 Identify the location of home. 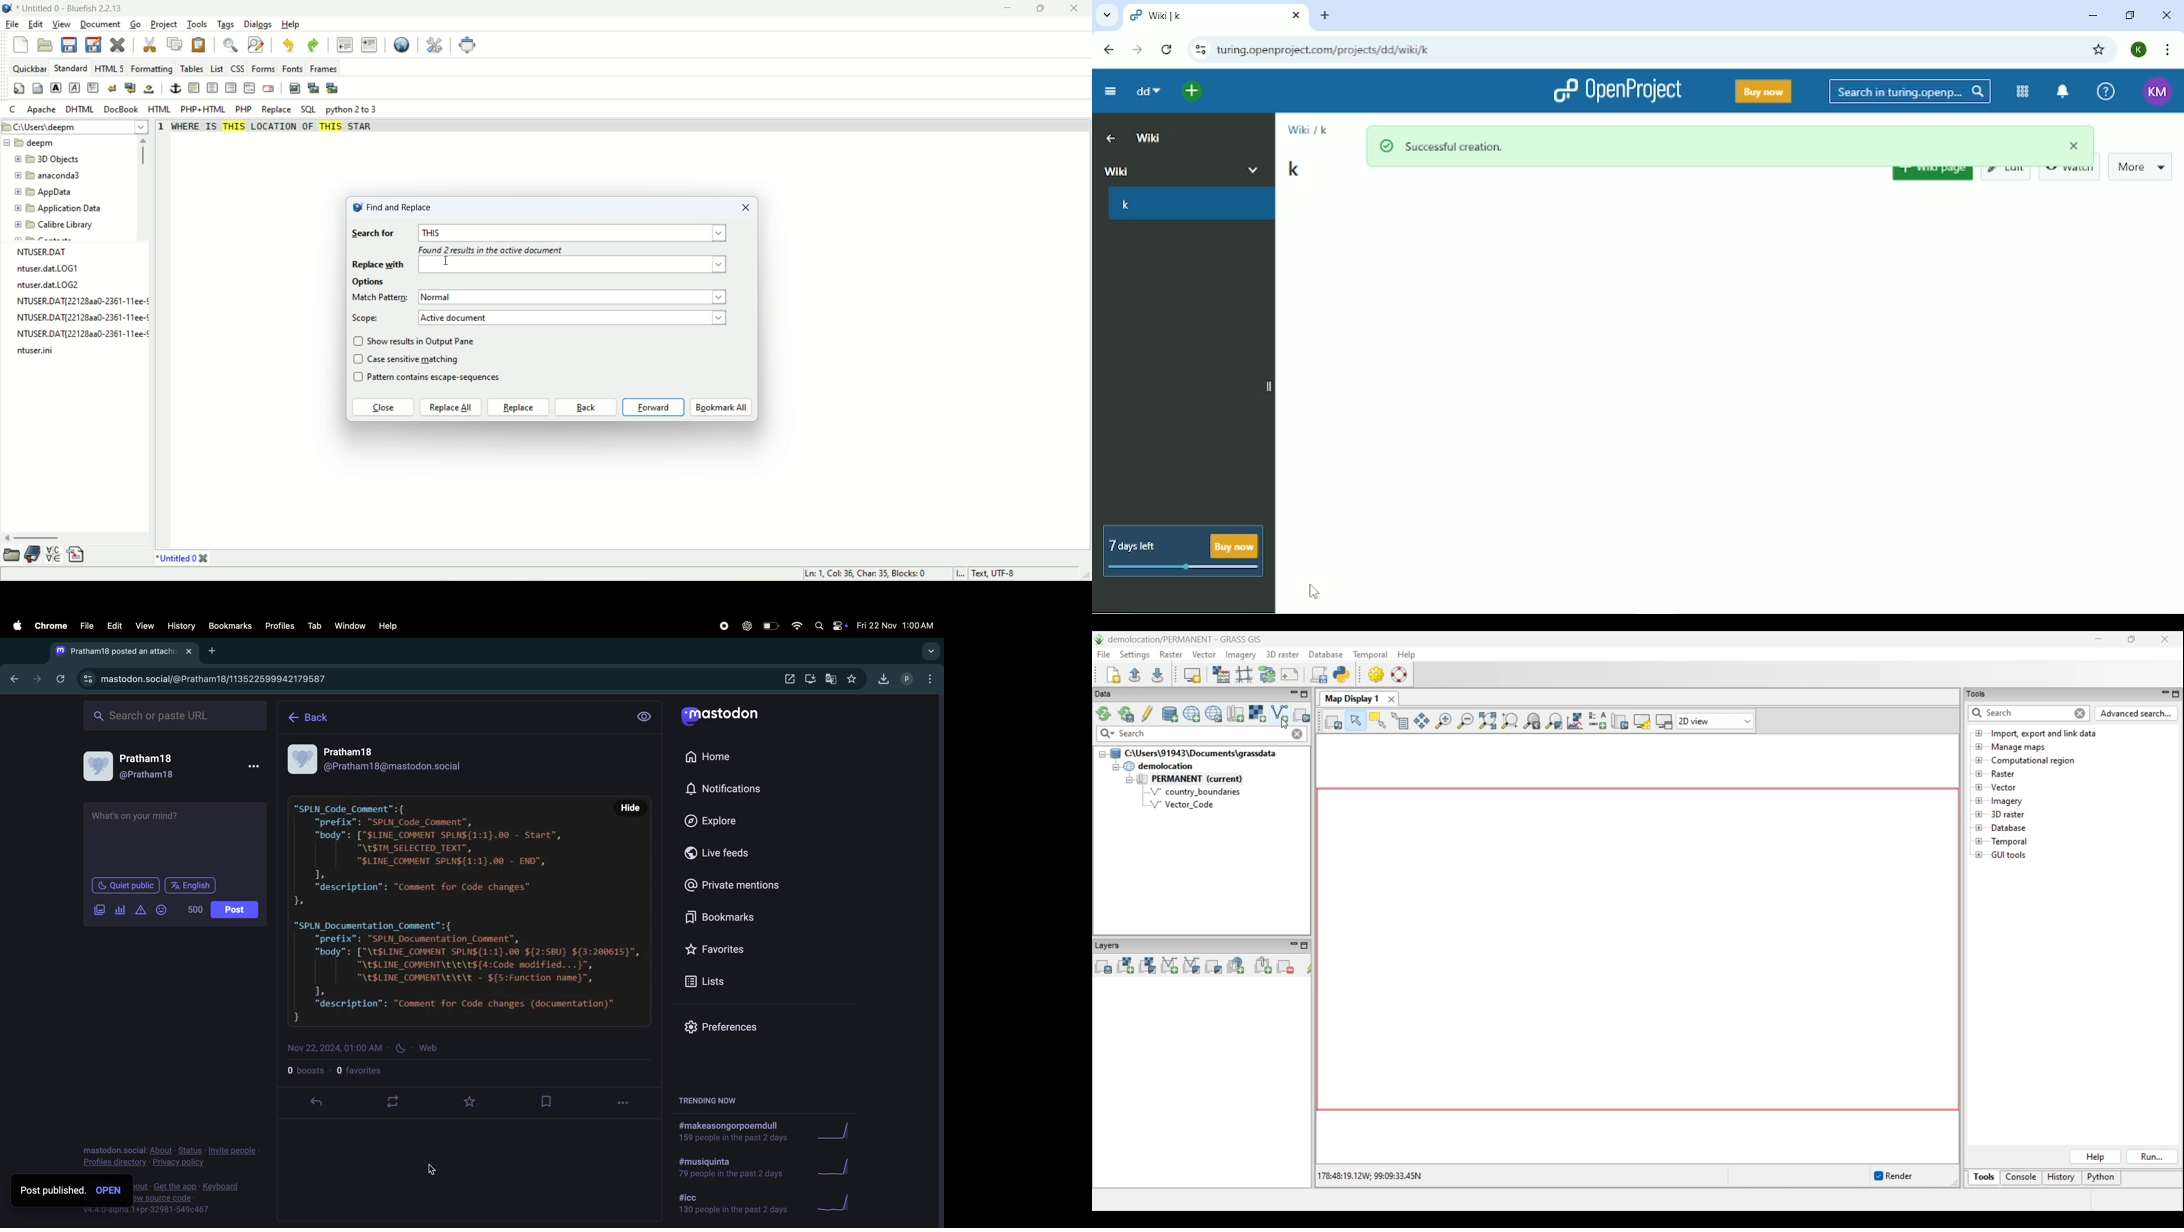
(725, 759).